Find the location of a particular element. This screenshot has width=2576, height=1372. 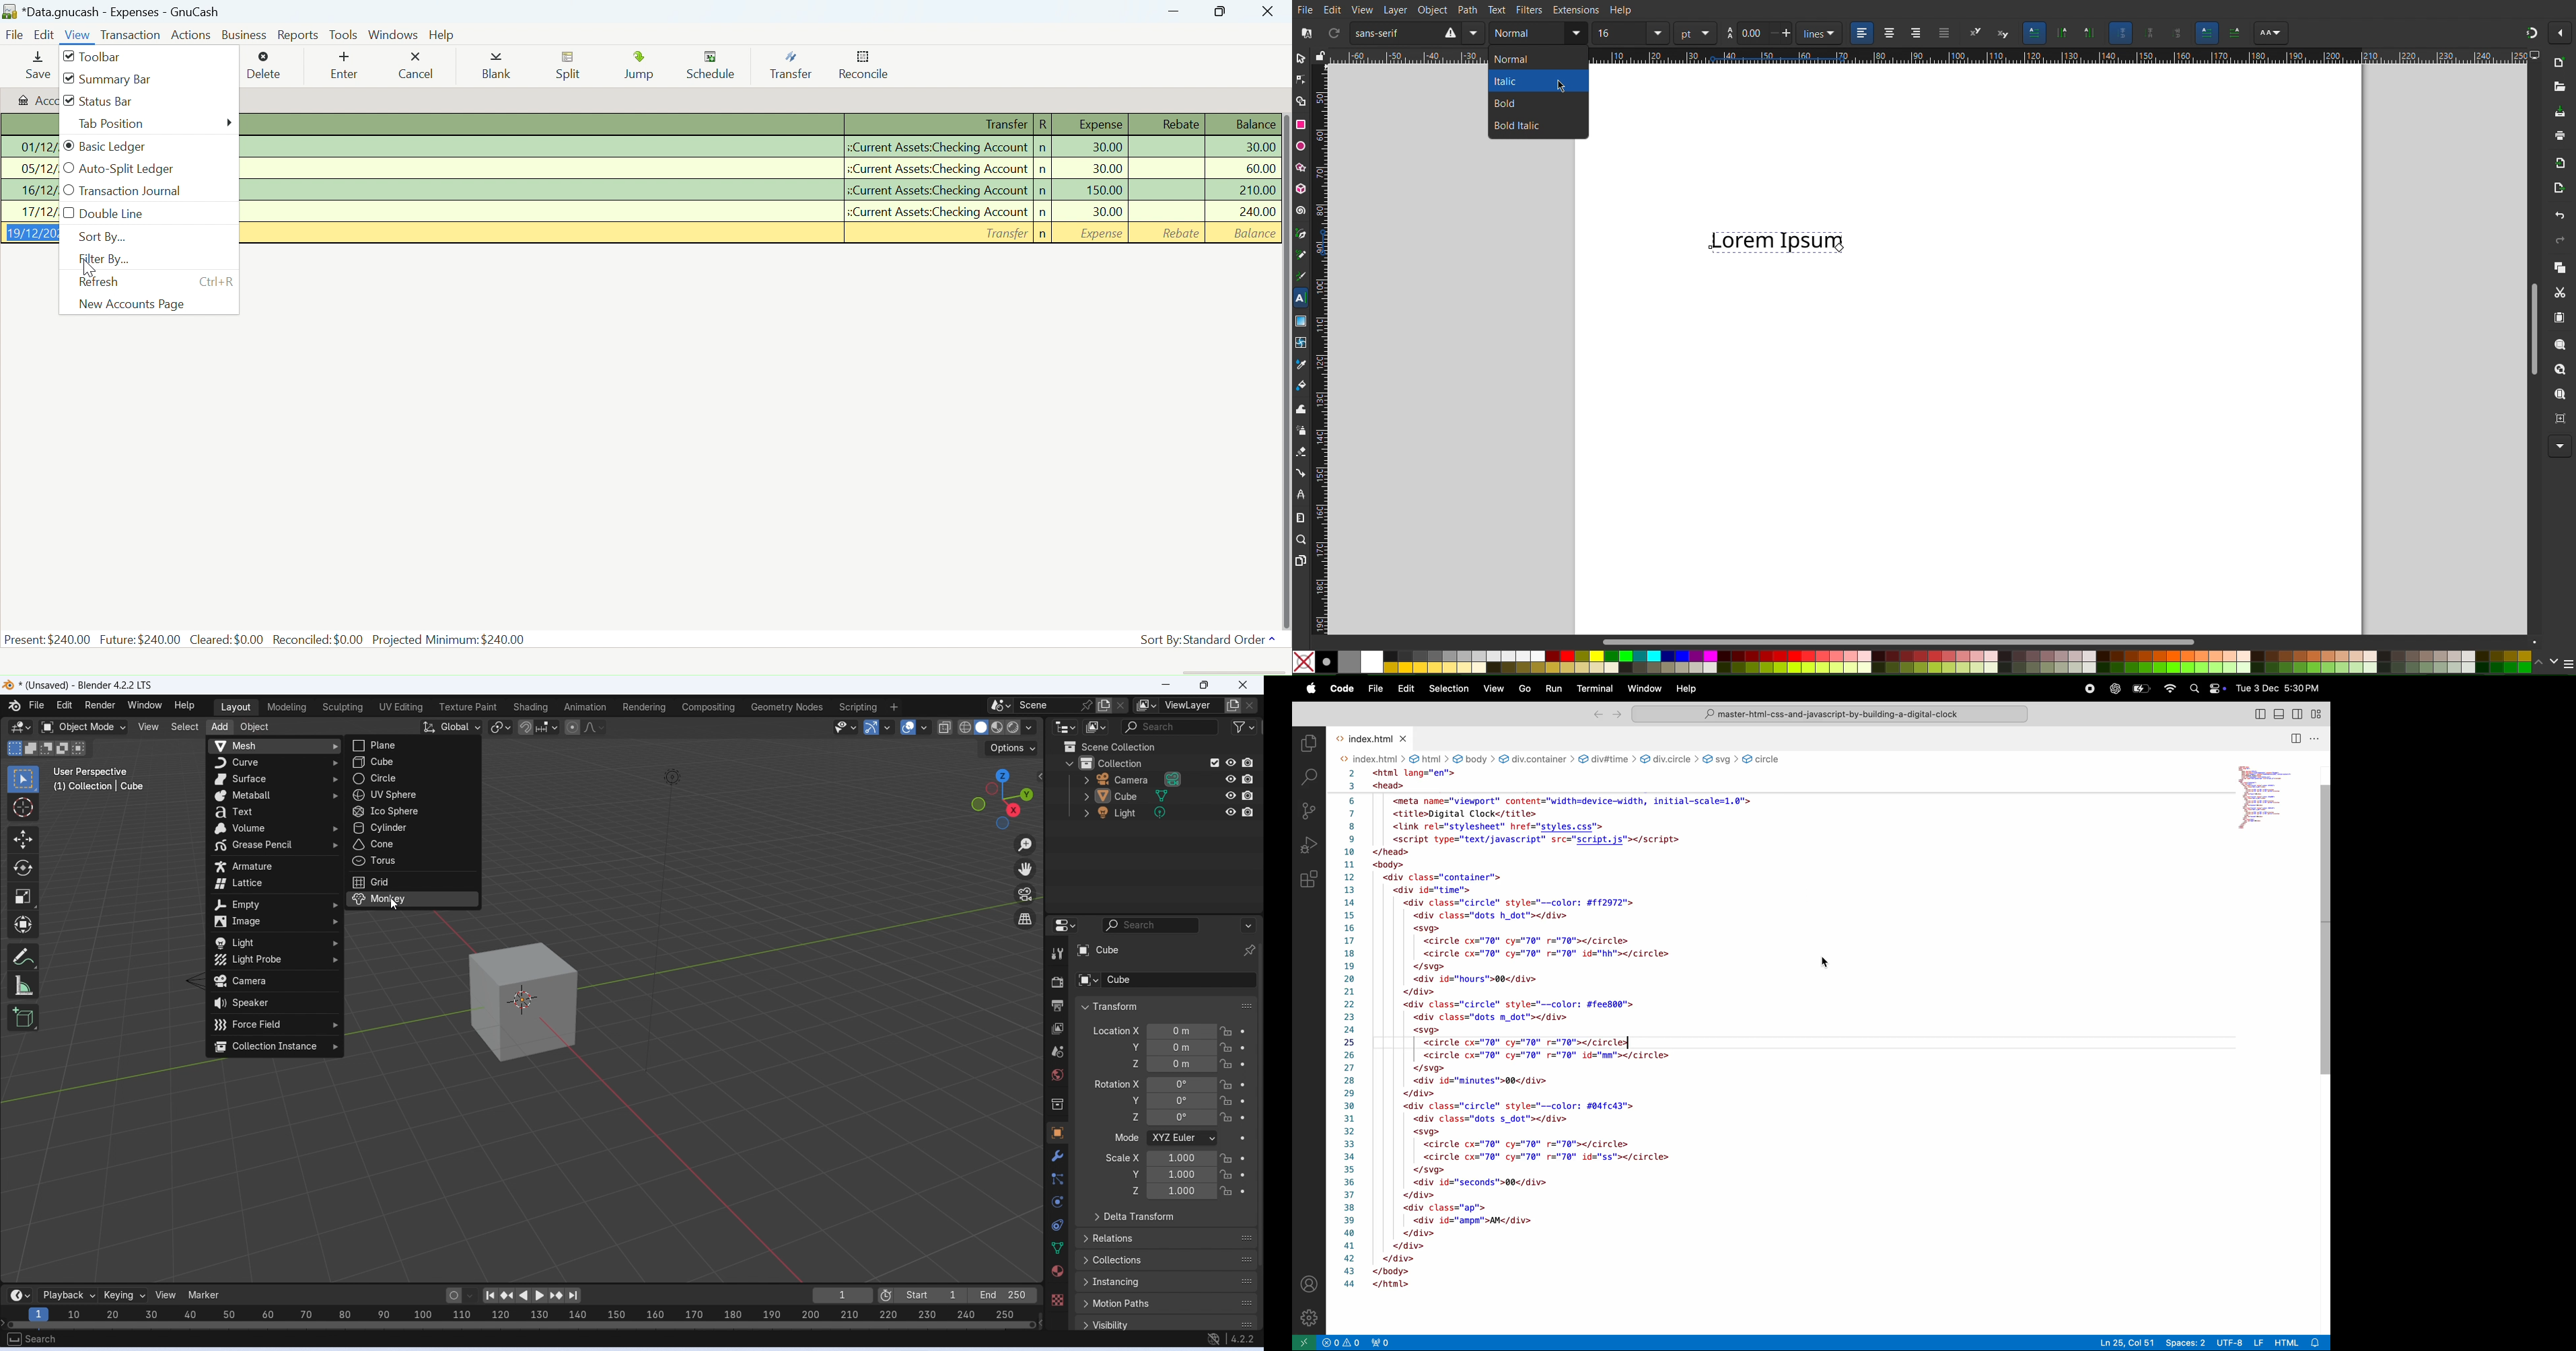

Checkbox is located at coordinates (68, 168).